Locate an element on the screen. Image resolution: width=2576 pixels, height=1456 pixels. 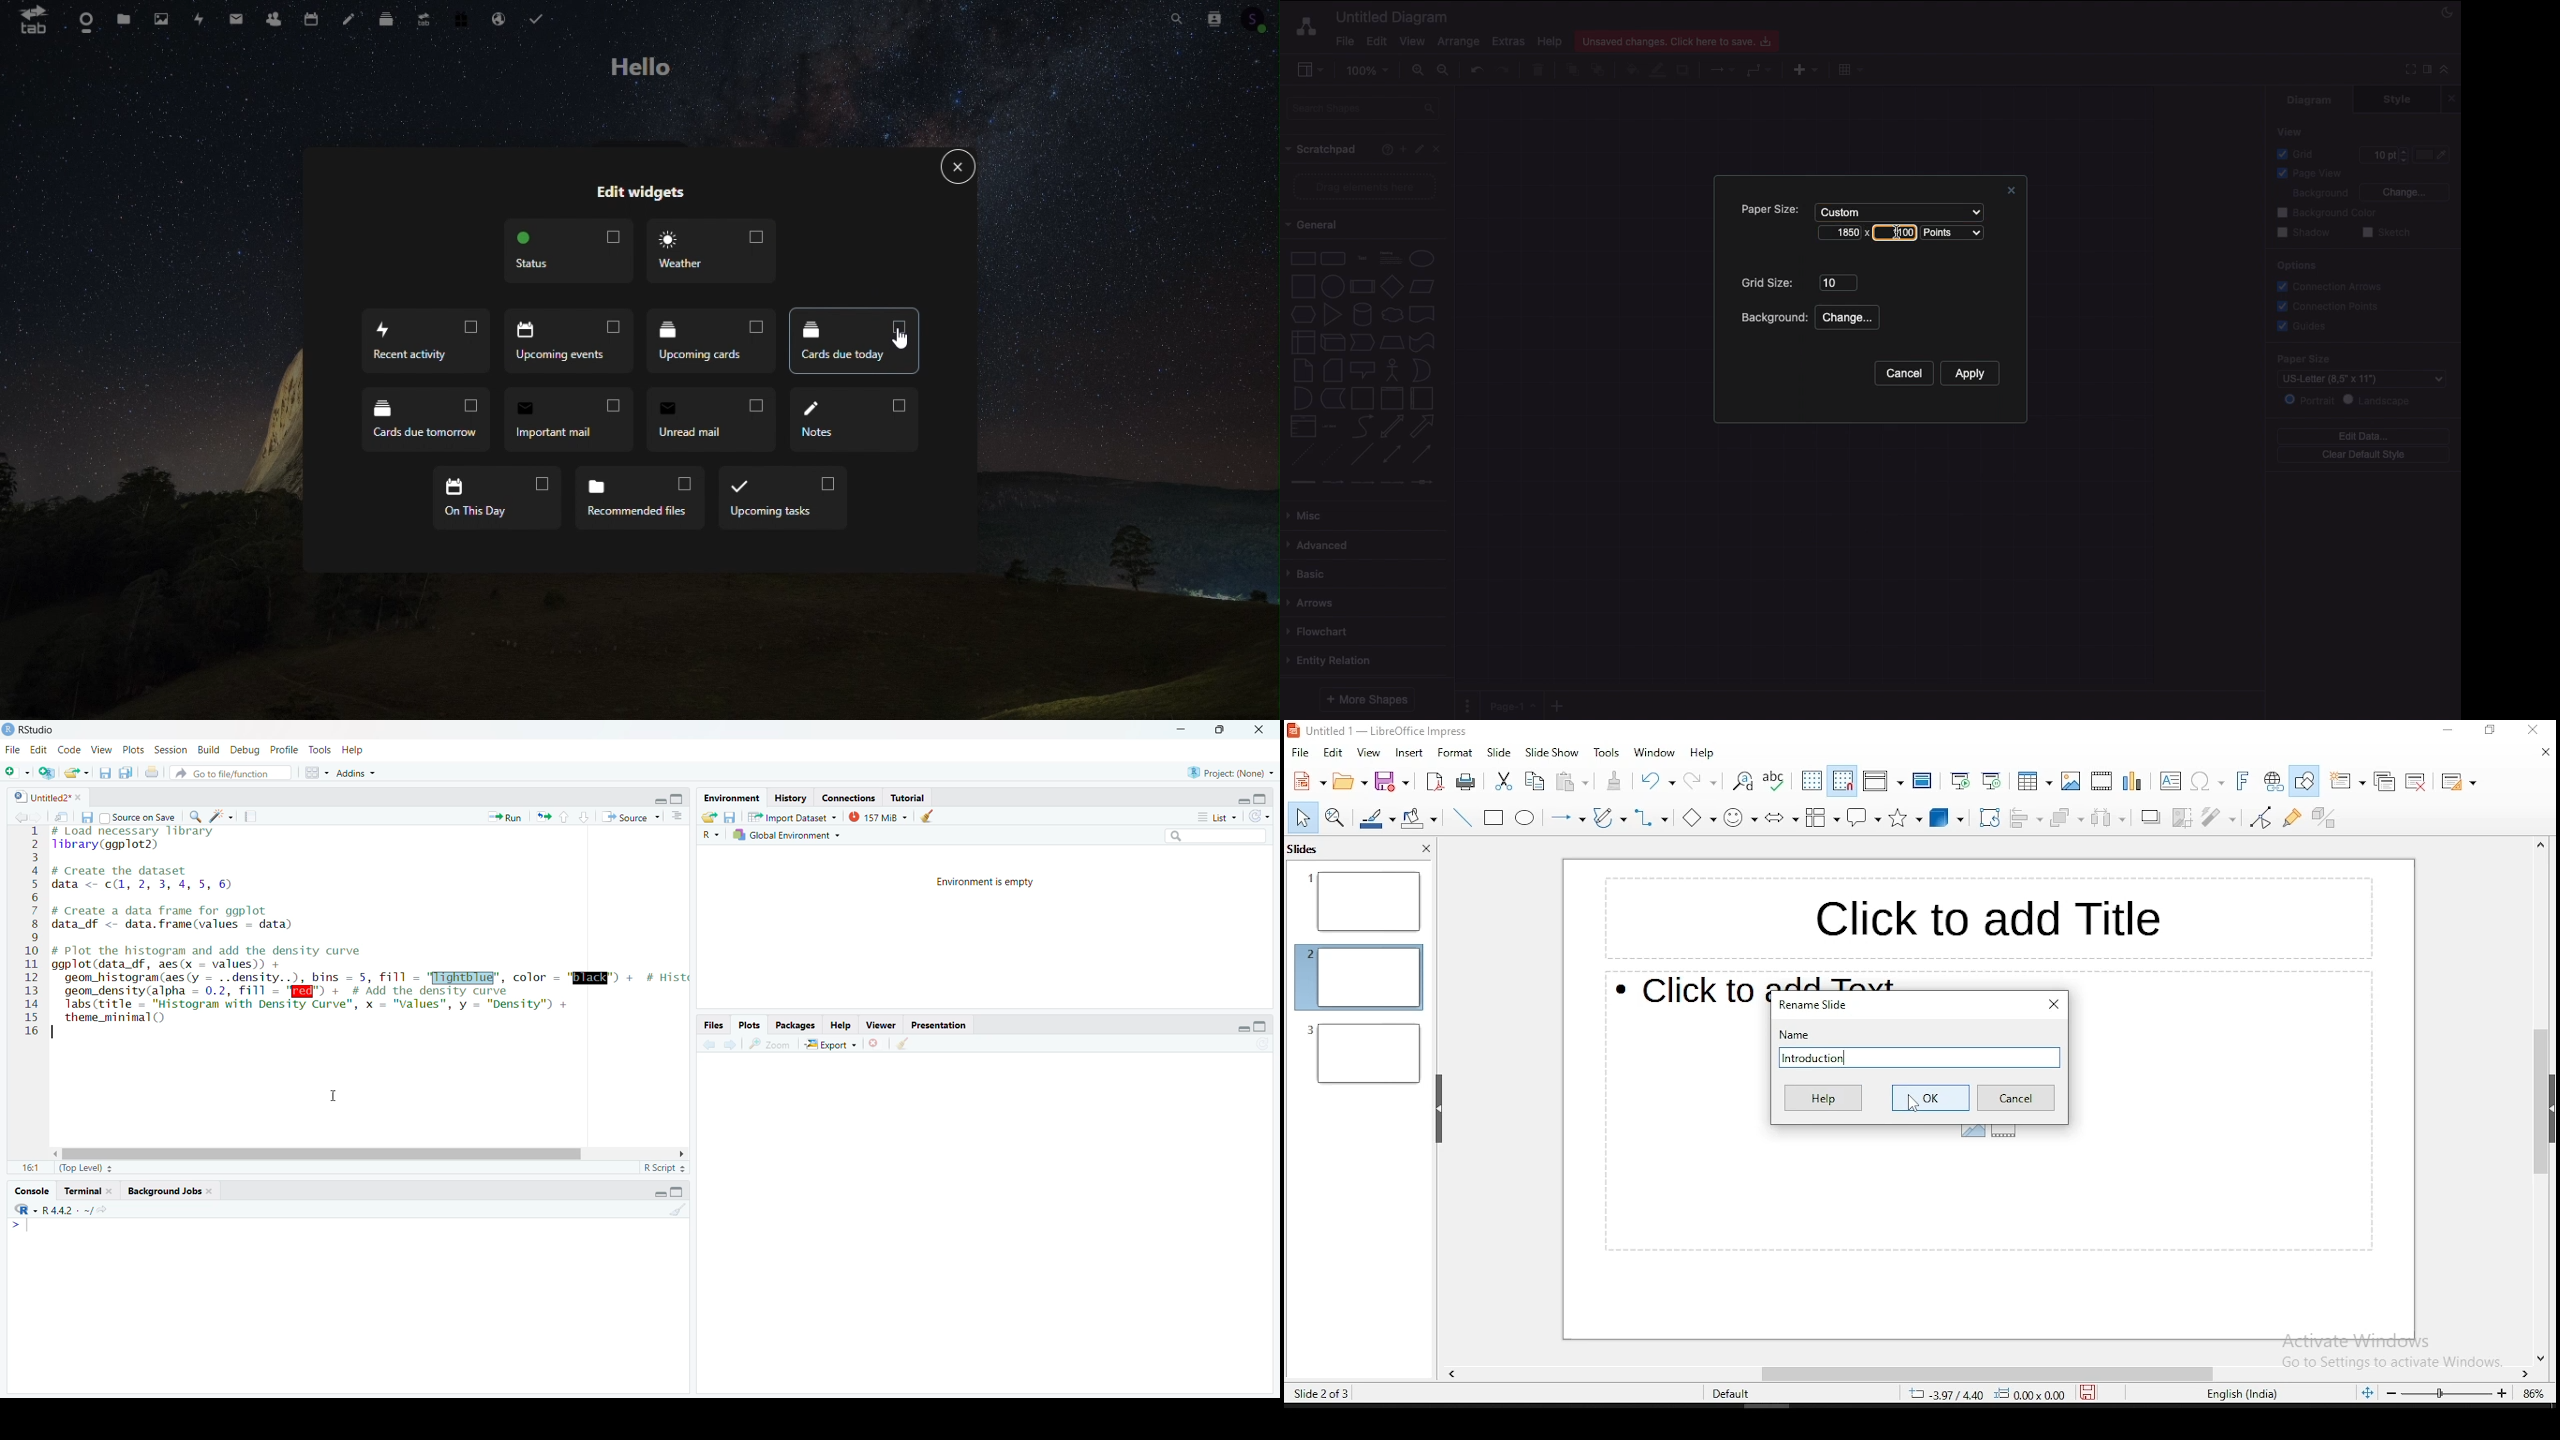
Notes is located at coordinates (352, 18).